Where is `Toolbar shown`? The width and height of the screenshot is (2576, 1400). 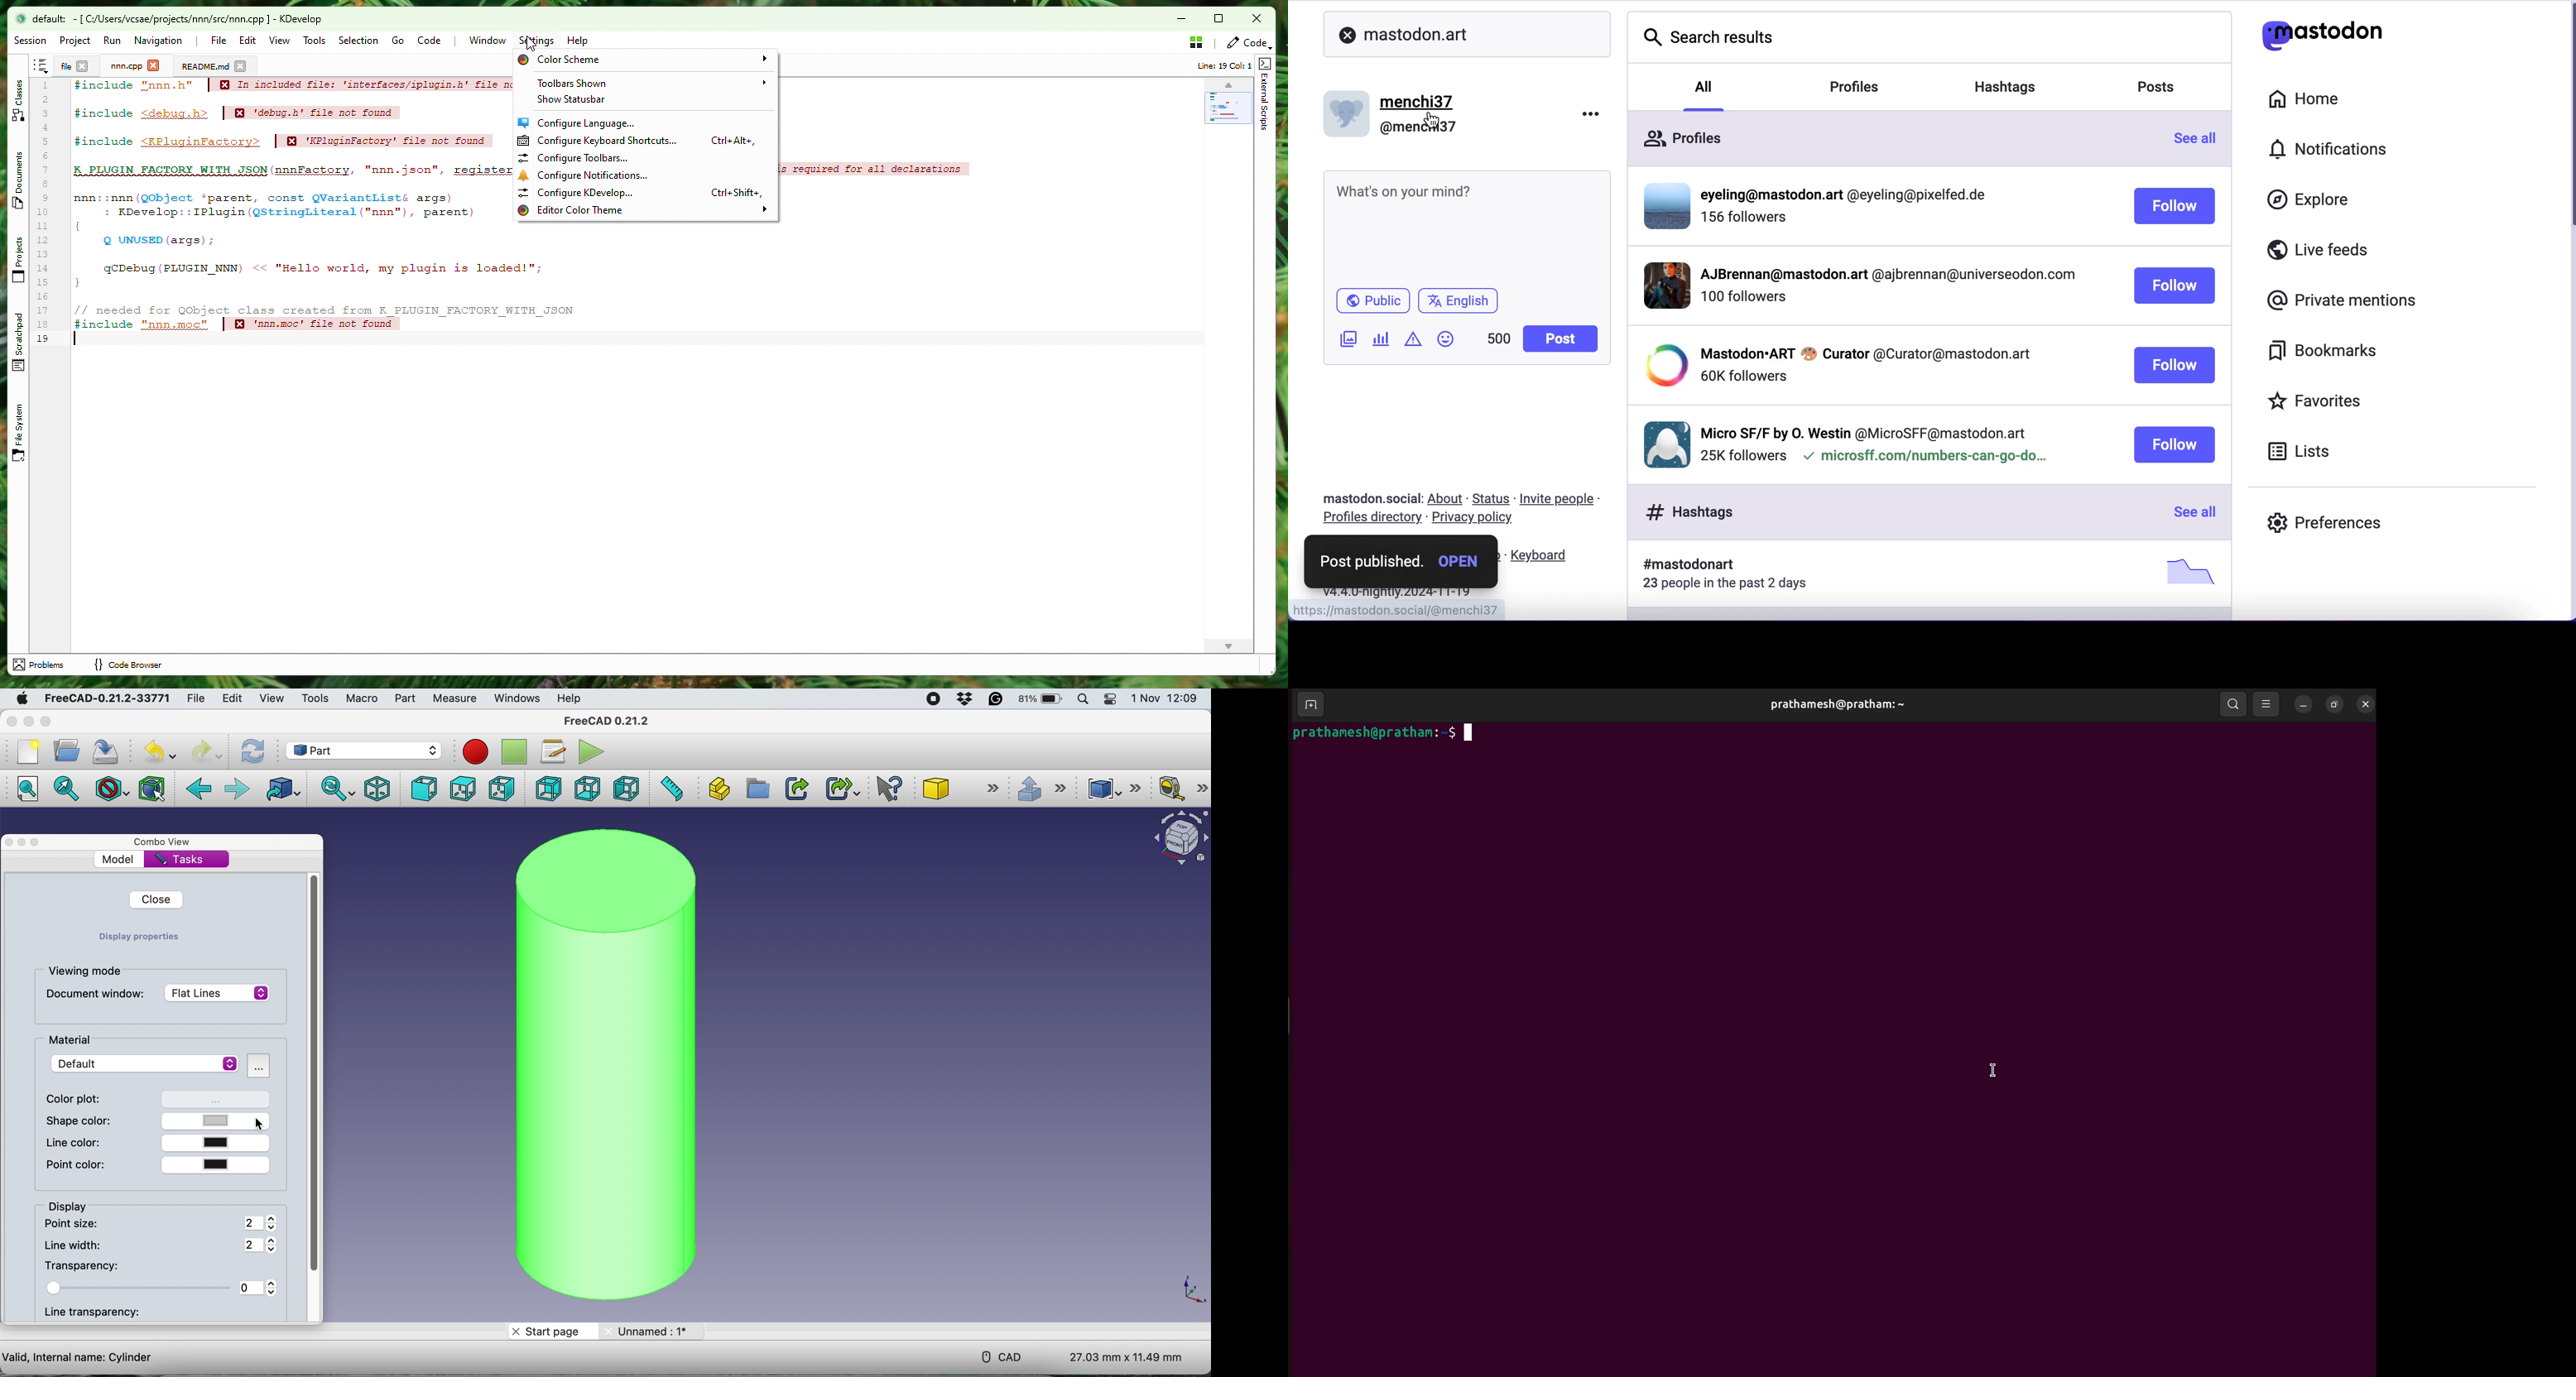 Toolbar shown is located at coordinates (651, 82).